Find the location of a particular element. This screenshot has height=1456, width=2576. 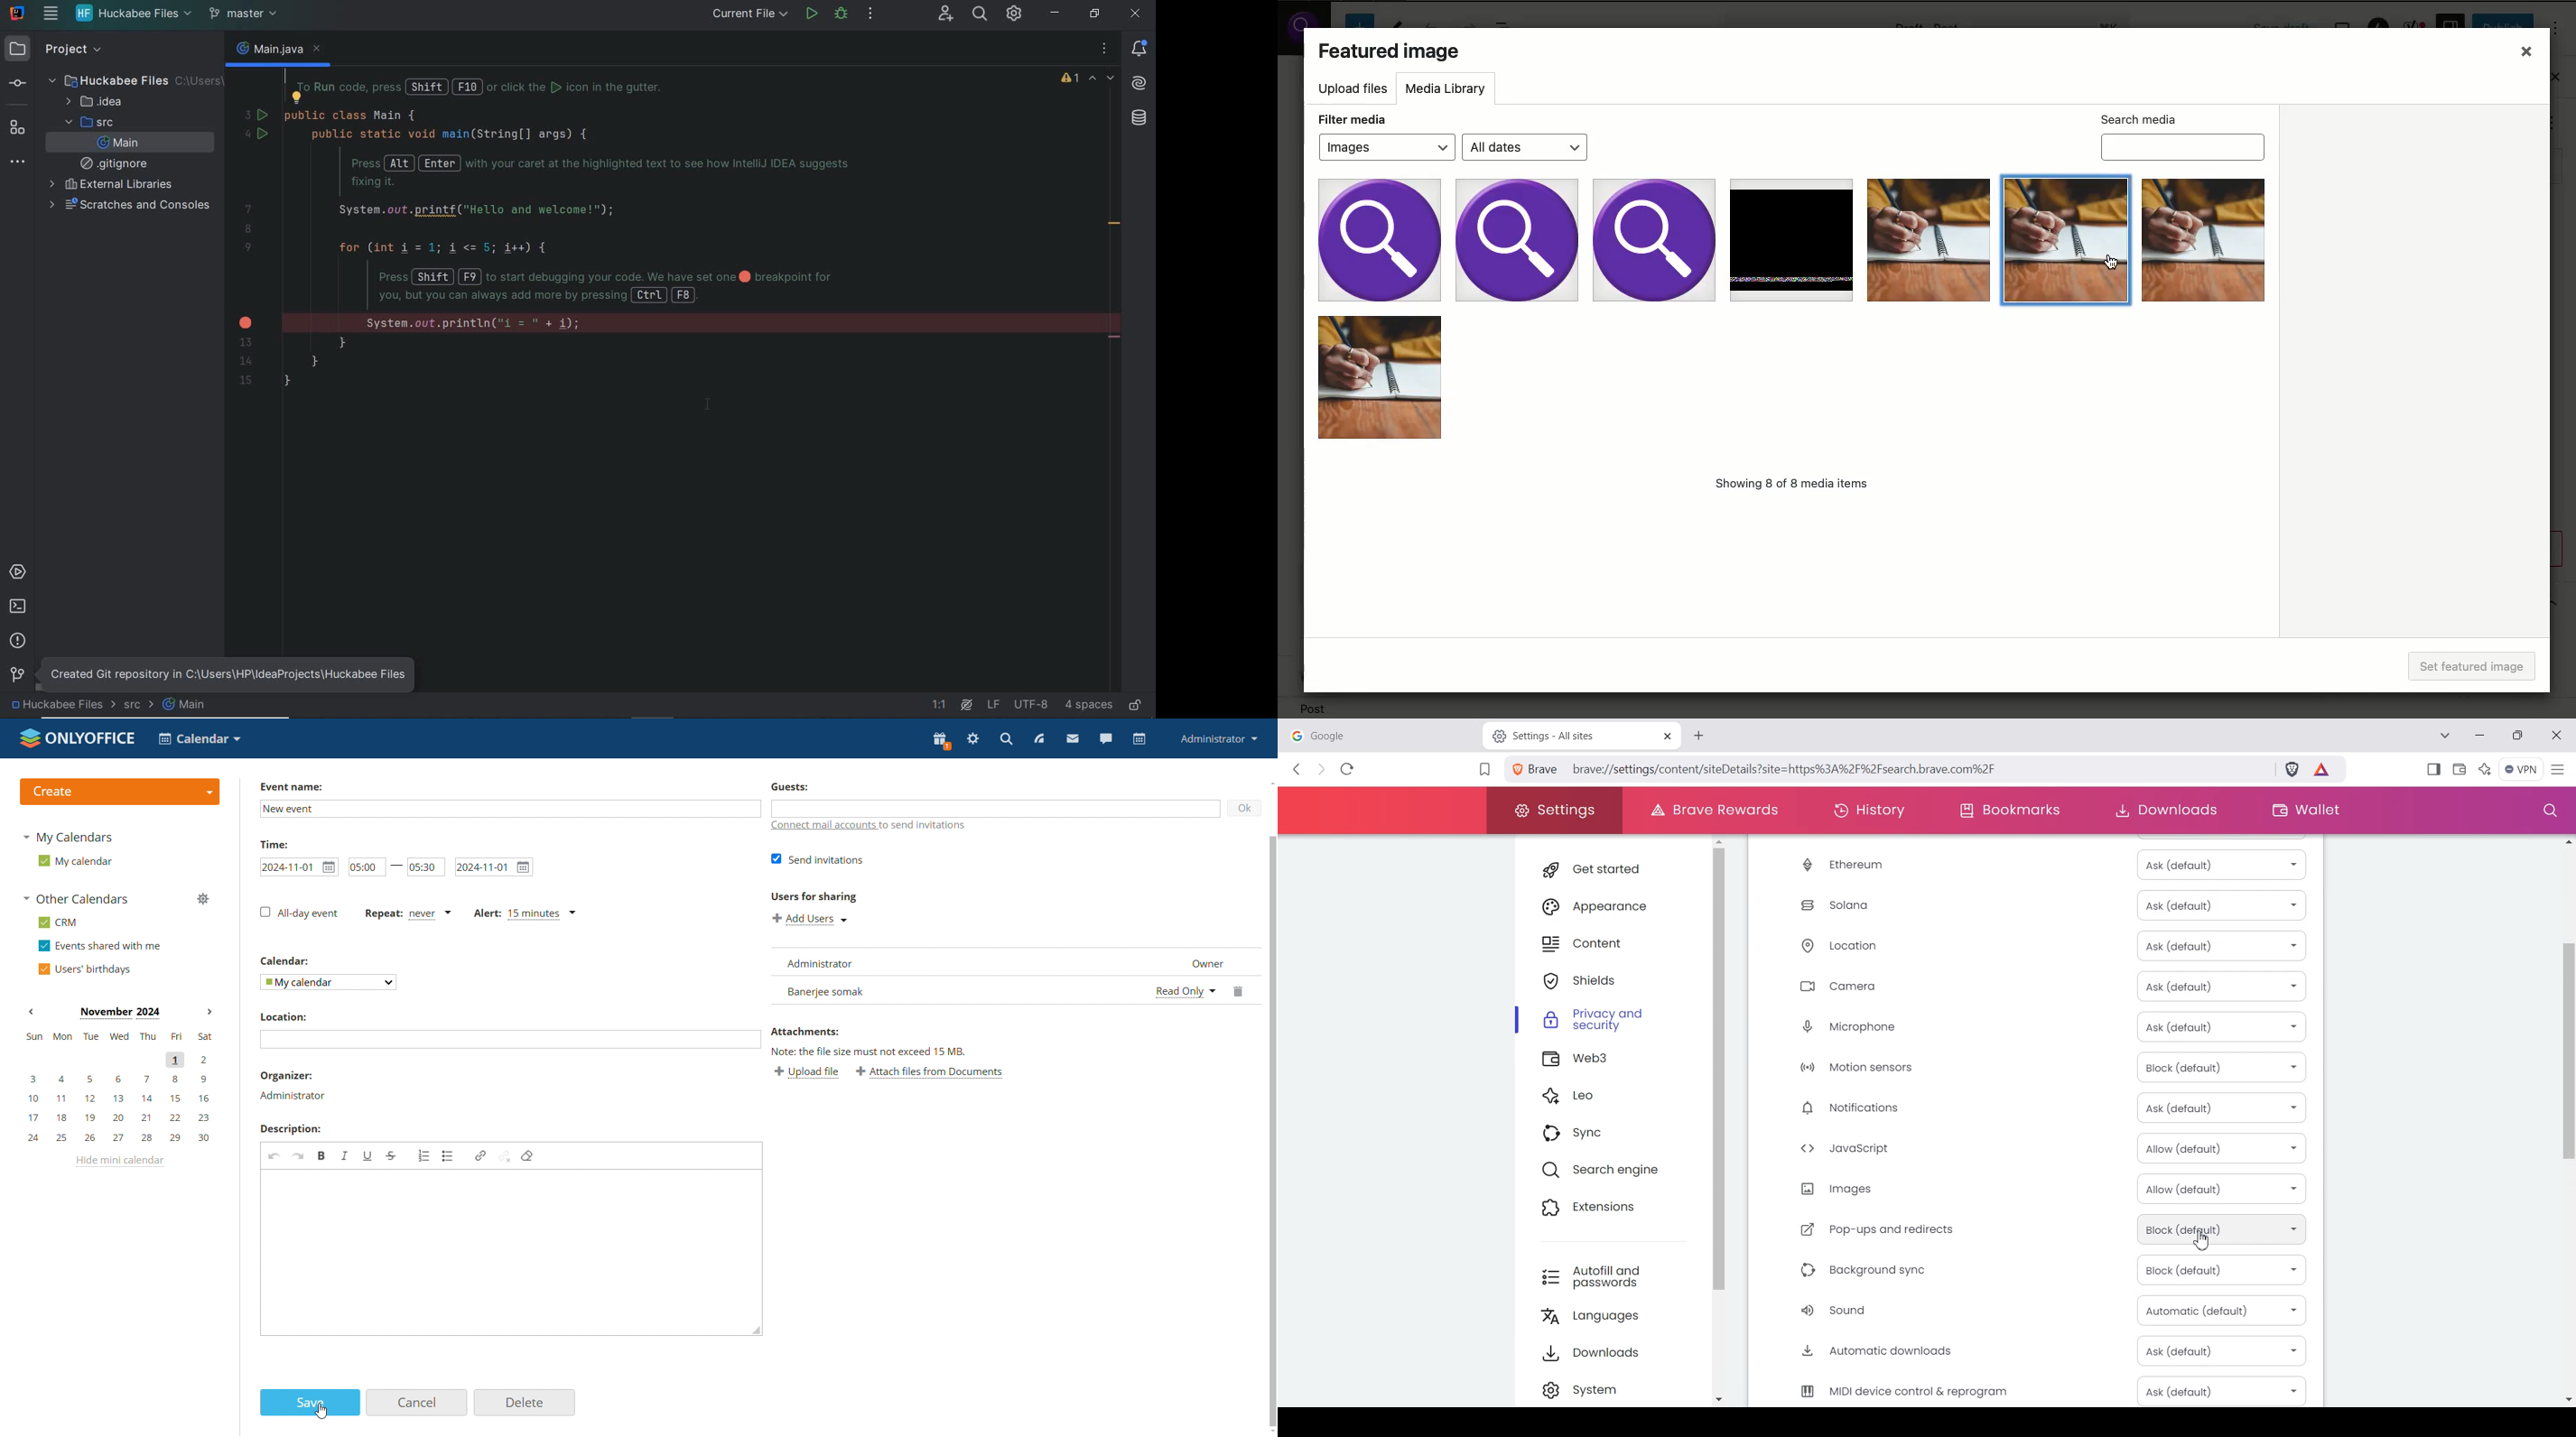

Event name is located at coordinates (291, 787).